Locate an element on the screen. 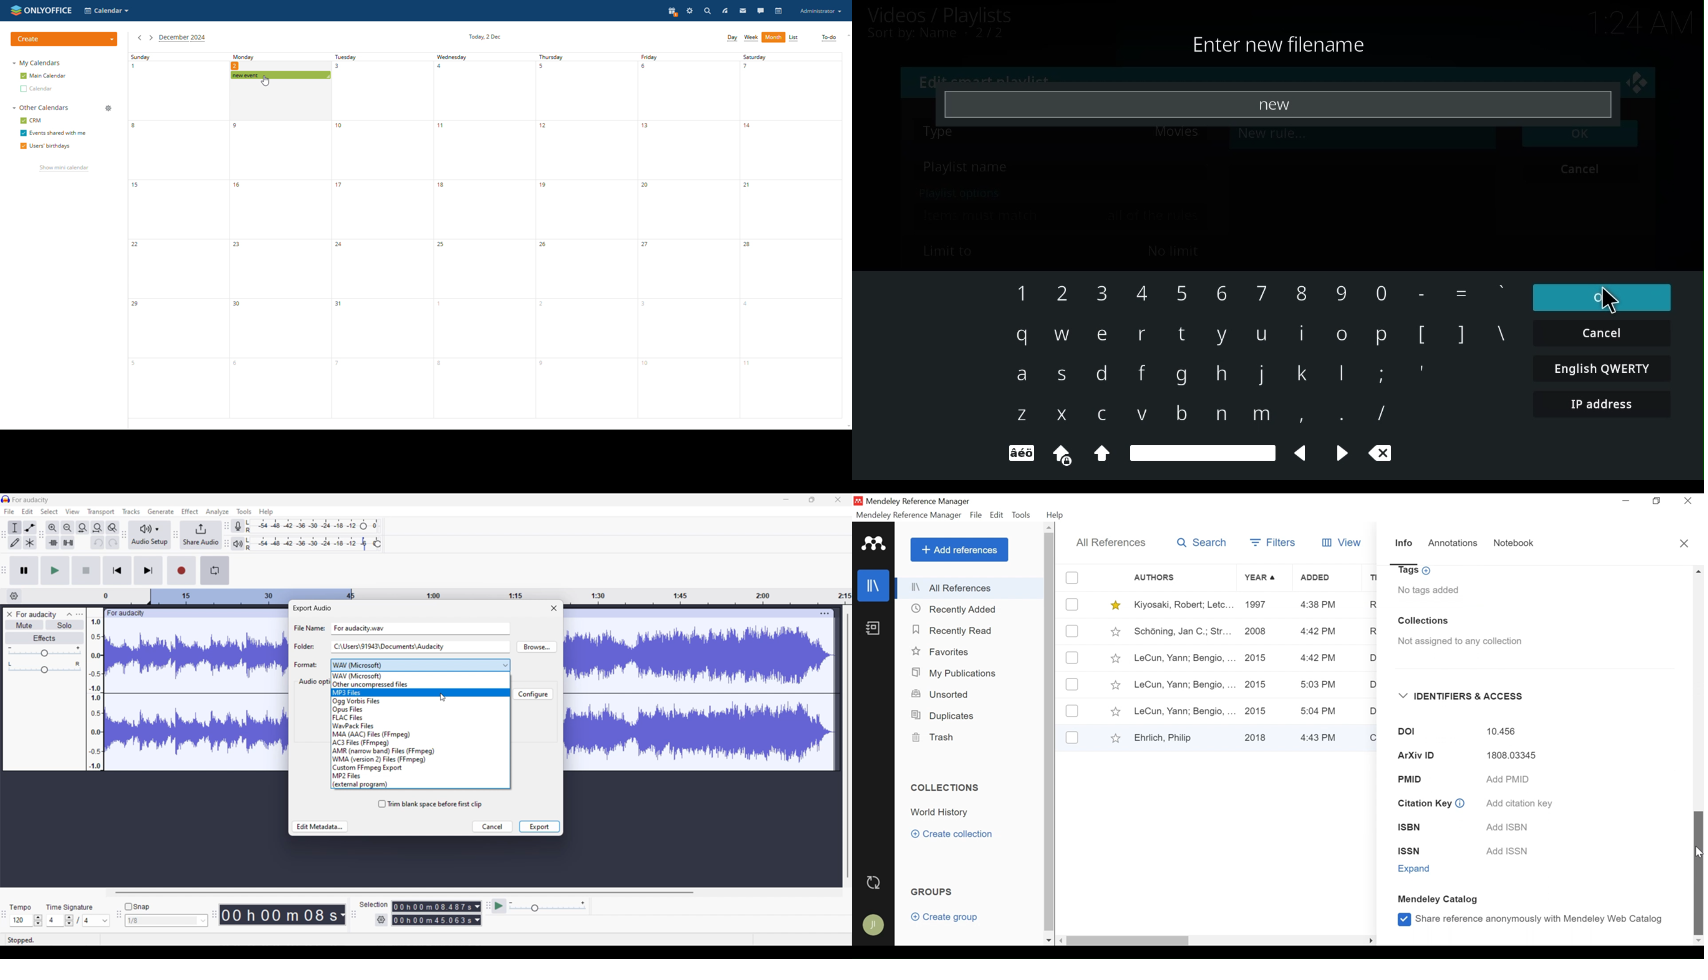  thursday is located at coordinates (585, 236).